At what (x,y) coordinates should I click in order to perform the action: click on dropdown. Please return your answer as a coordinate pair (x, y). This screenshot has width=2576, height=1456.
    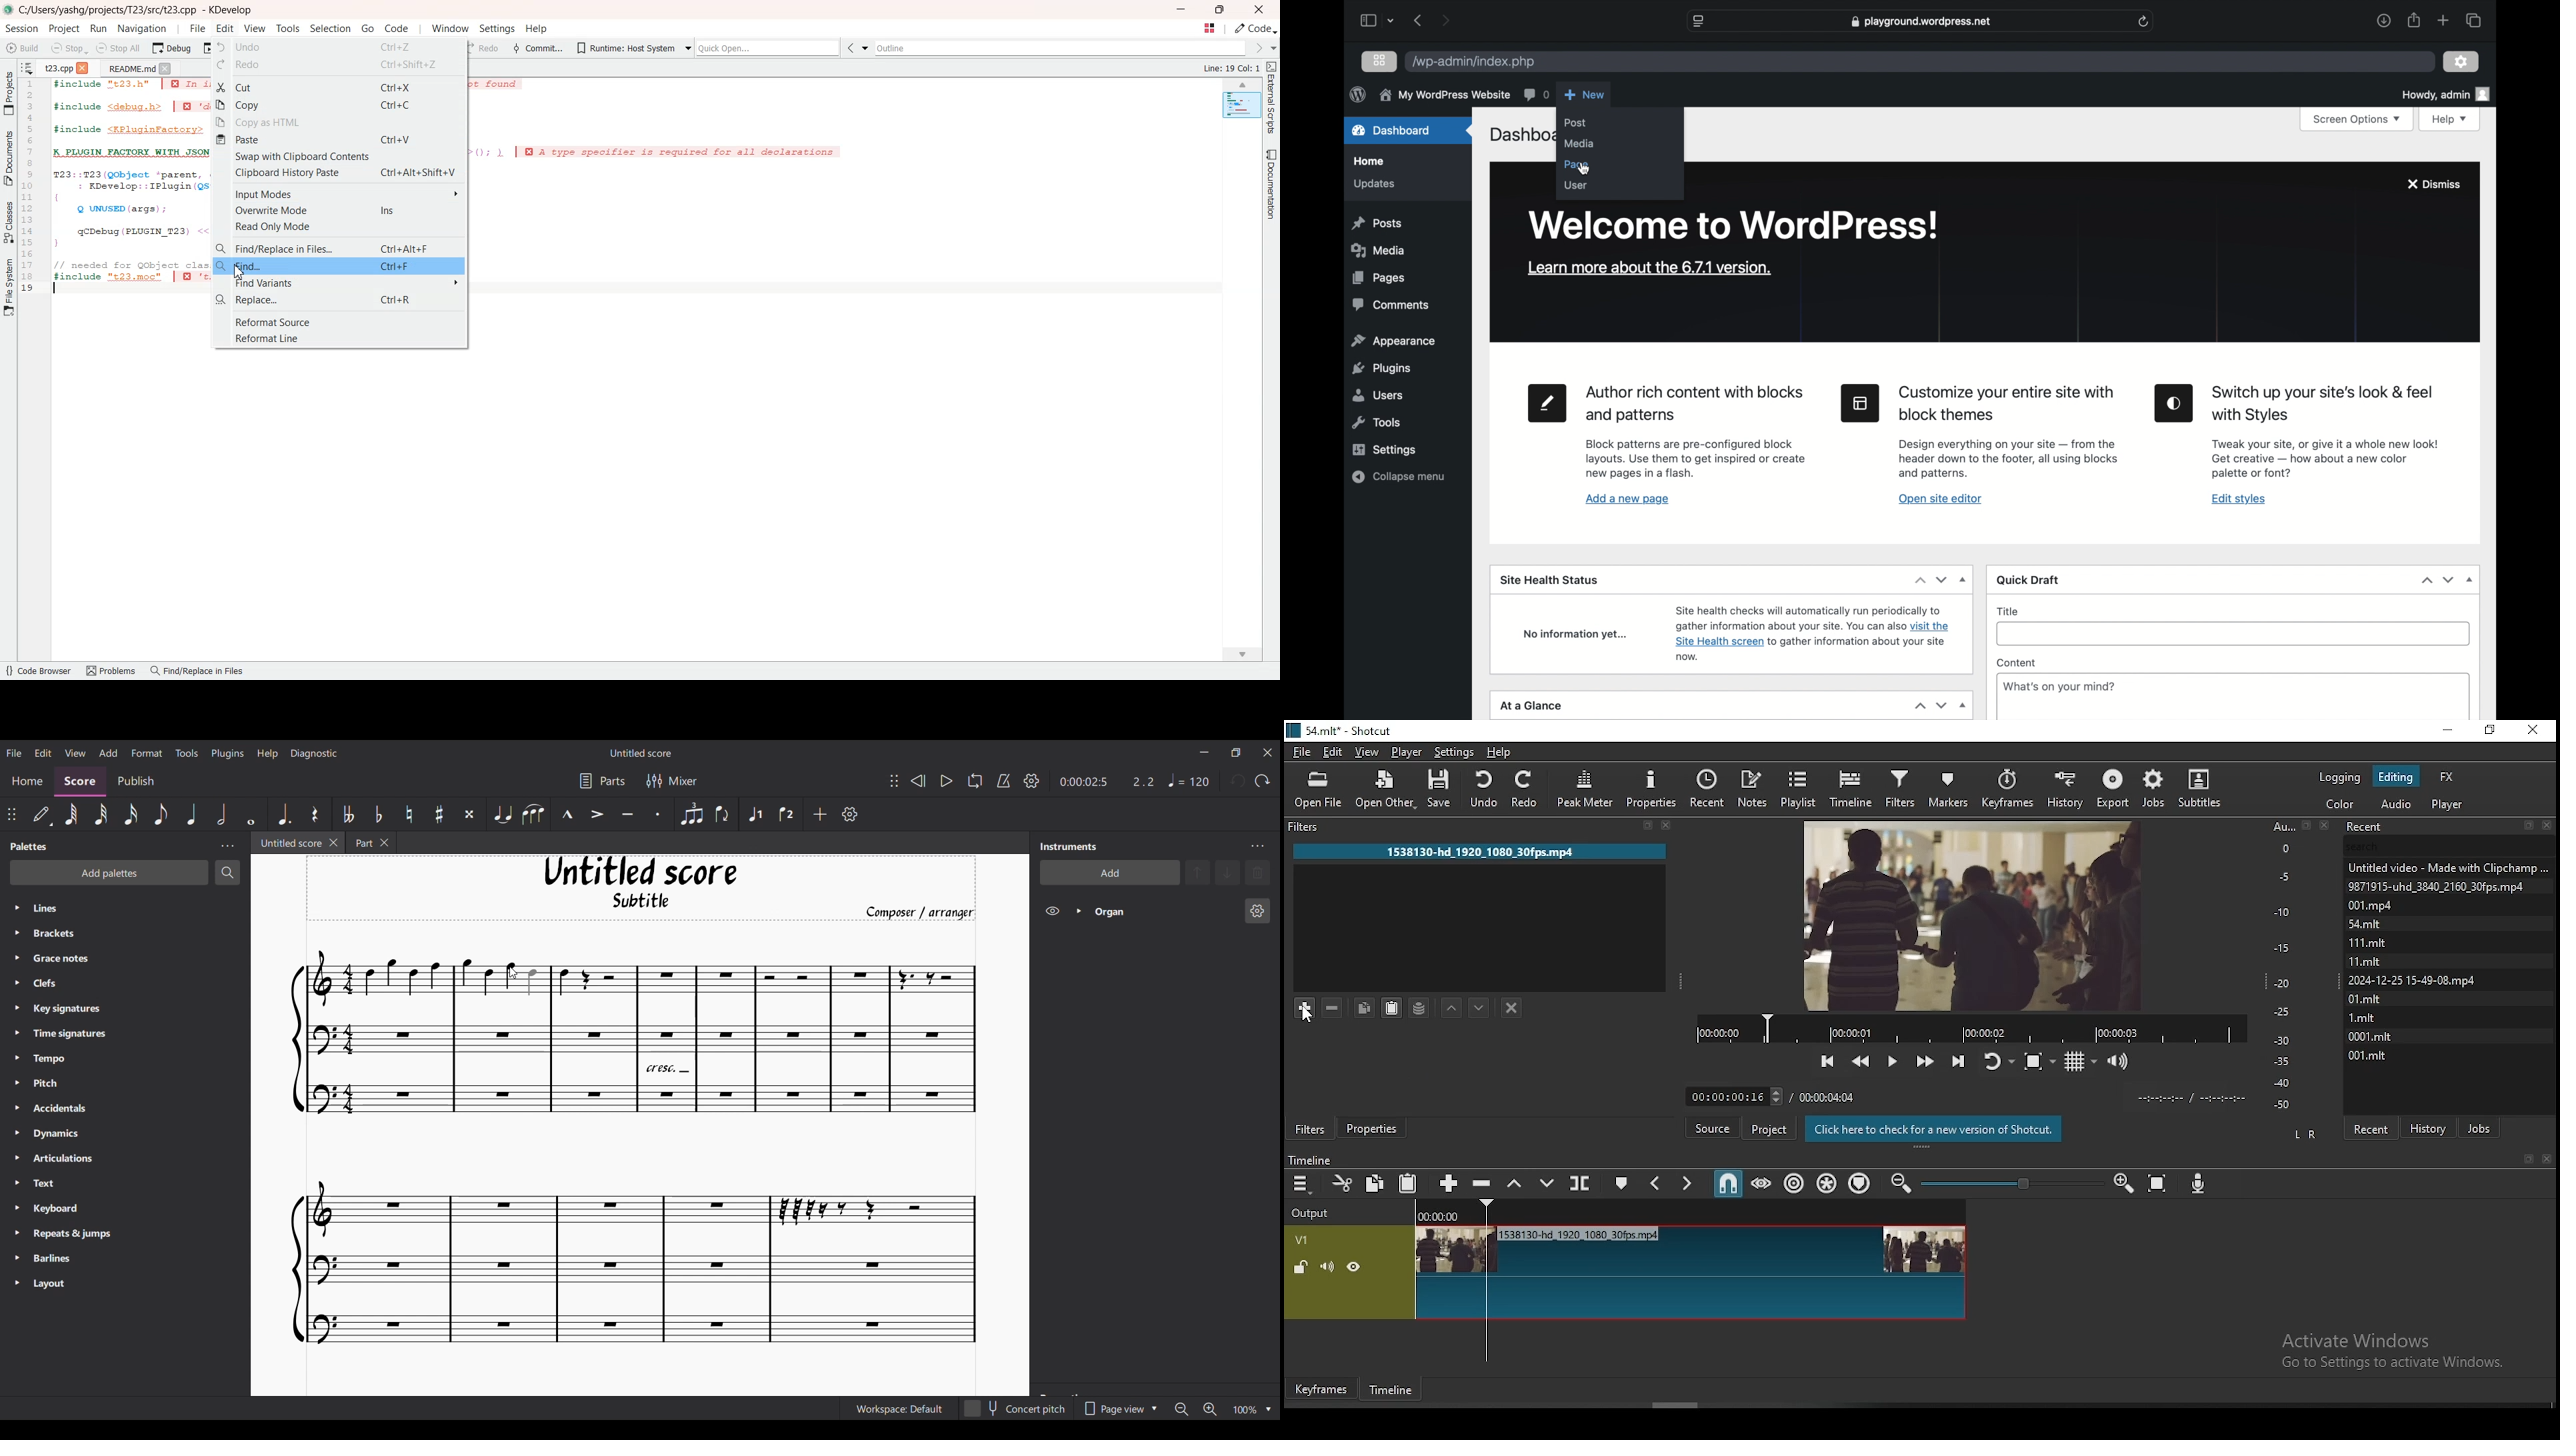
    Looking at the image, I should click on (1964, 579).